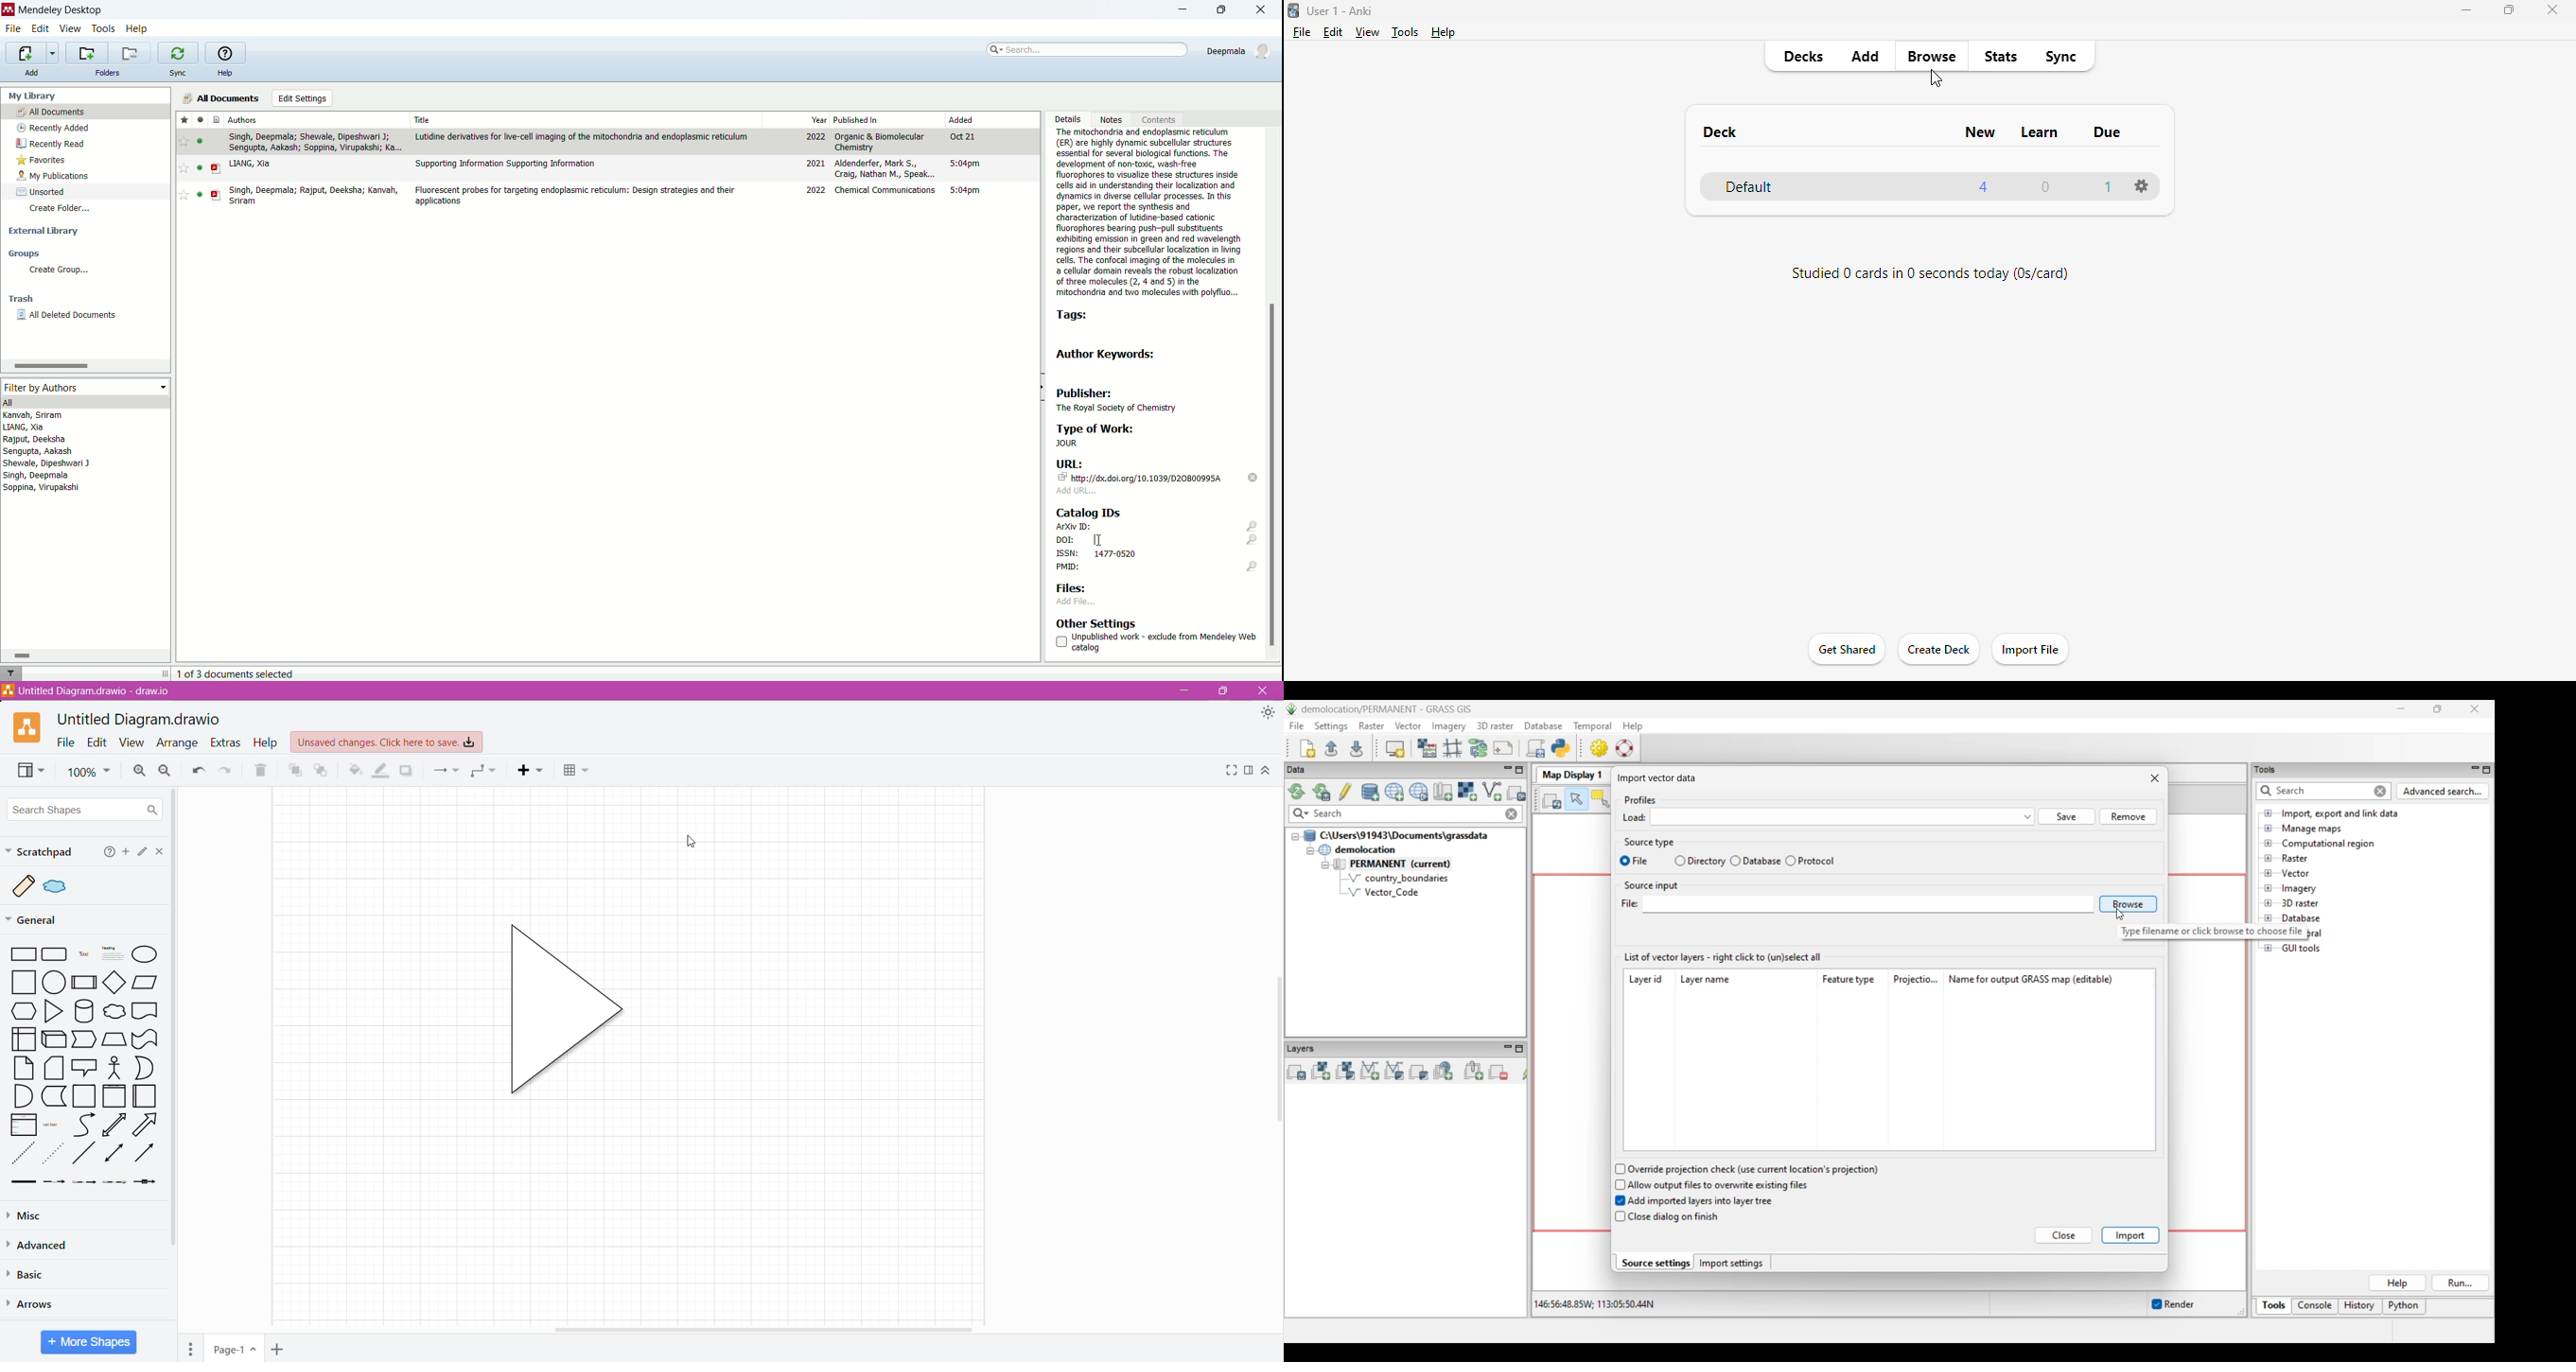  I want to click on trash, so click(21, 299).